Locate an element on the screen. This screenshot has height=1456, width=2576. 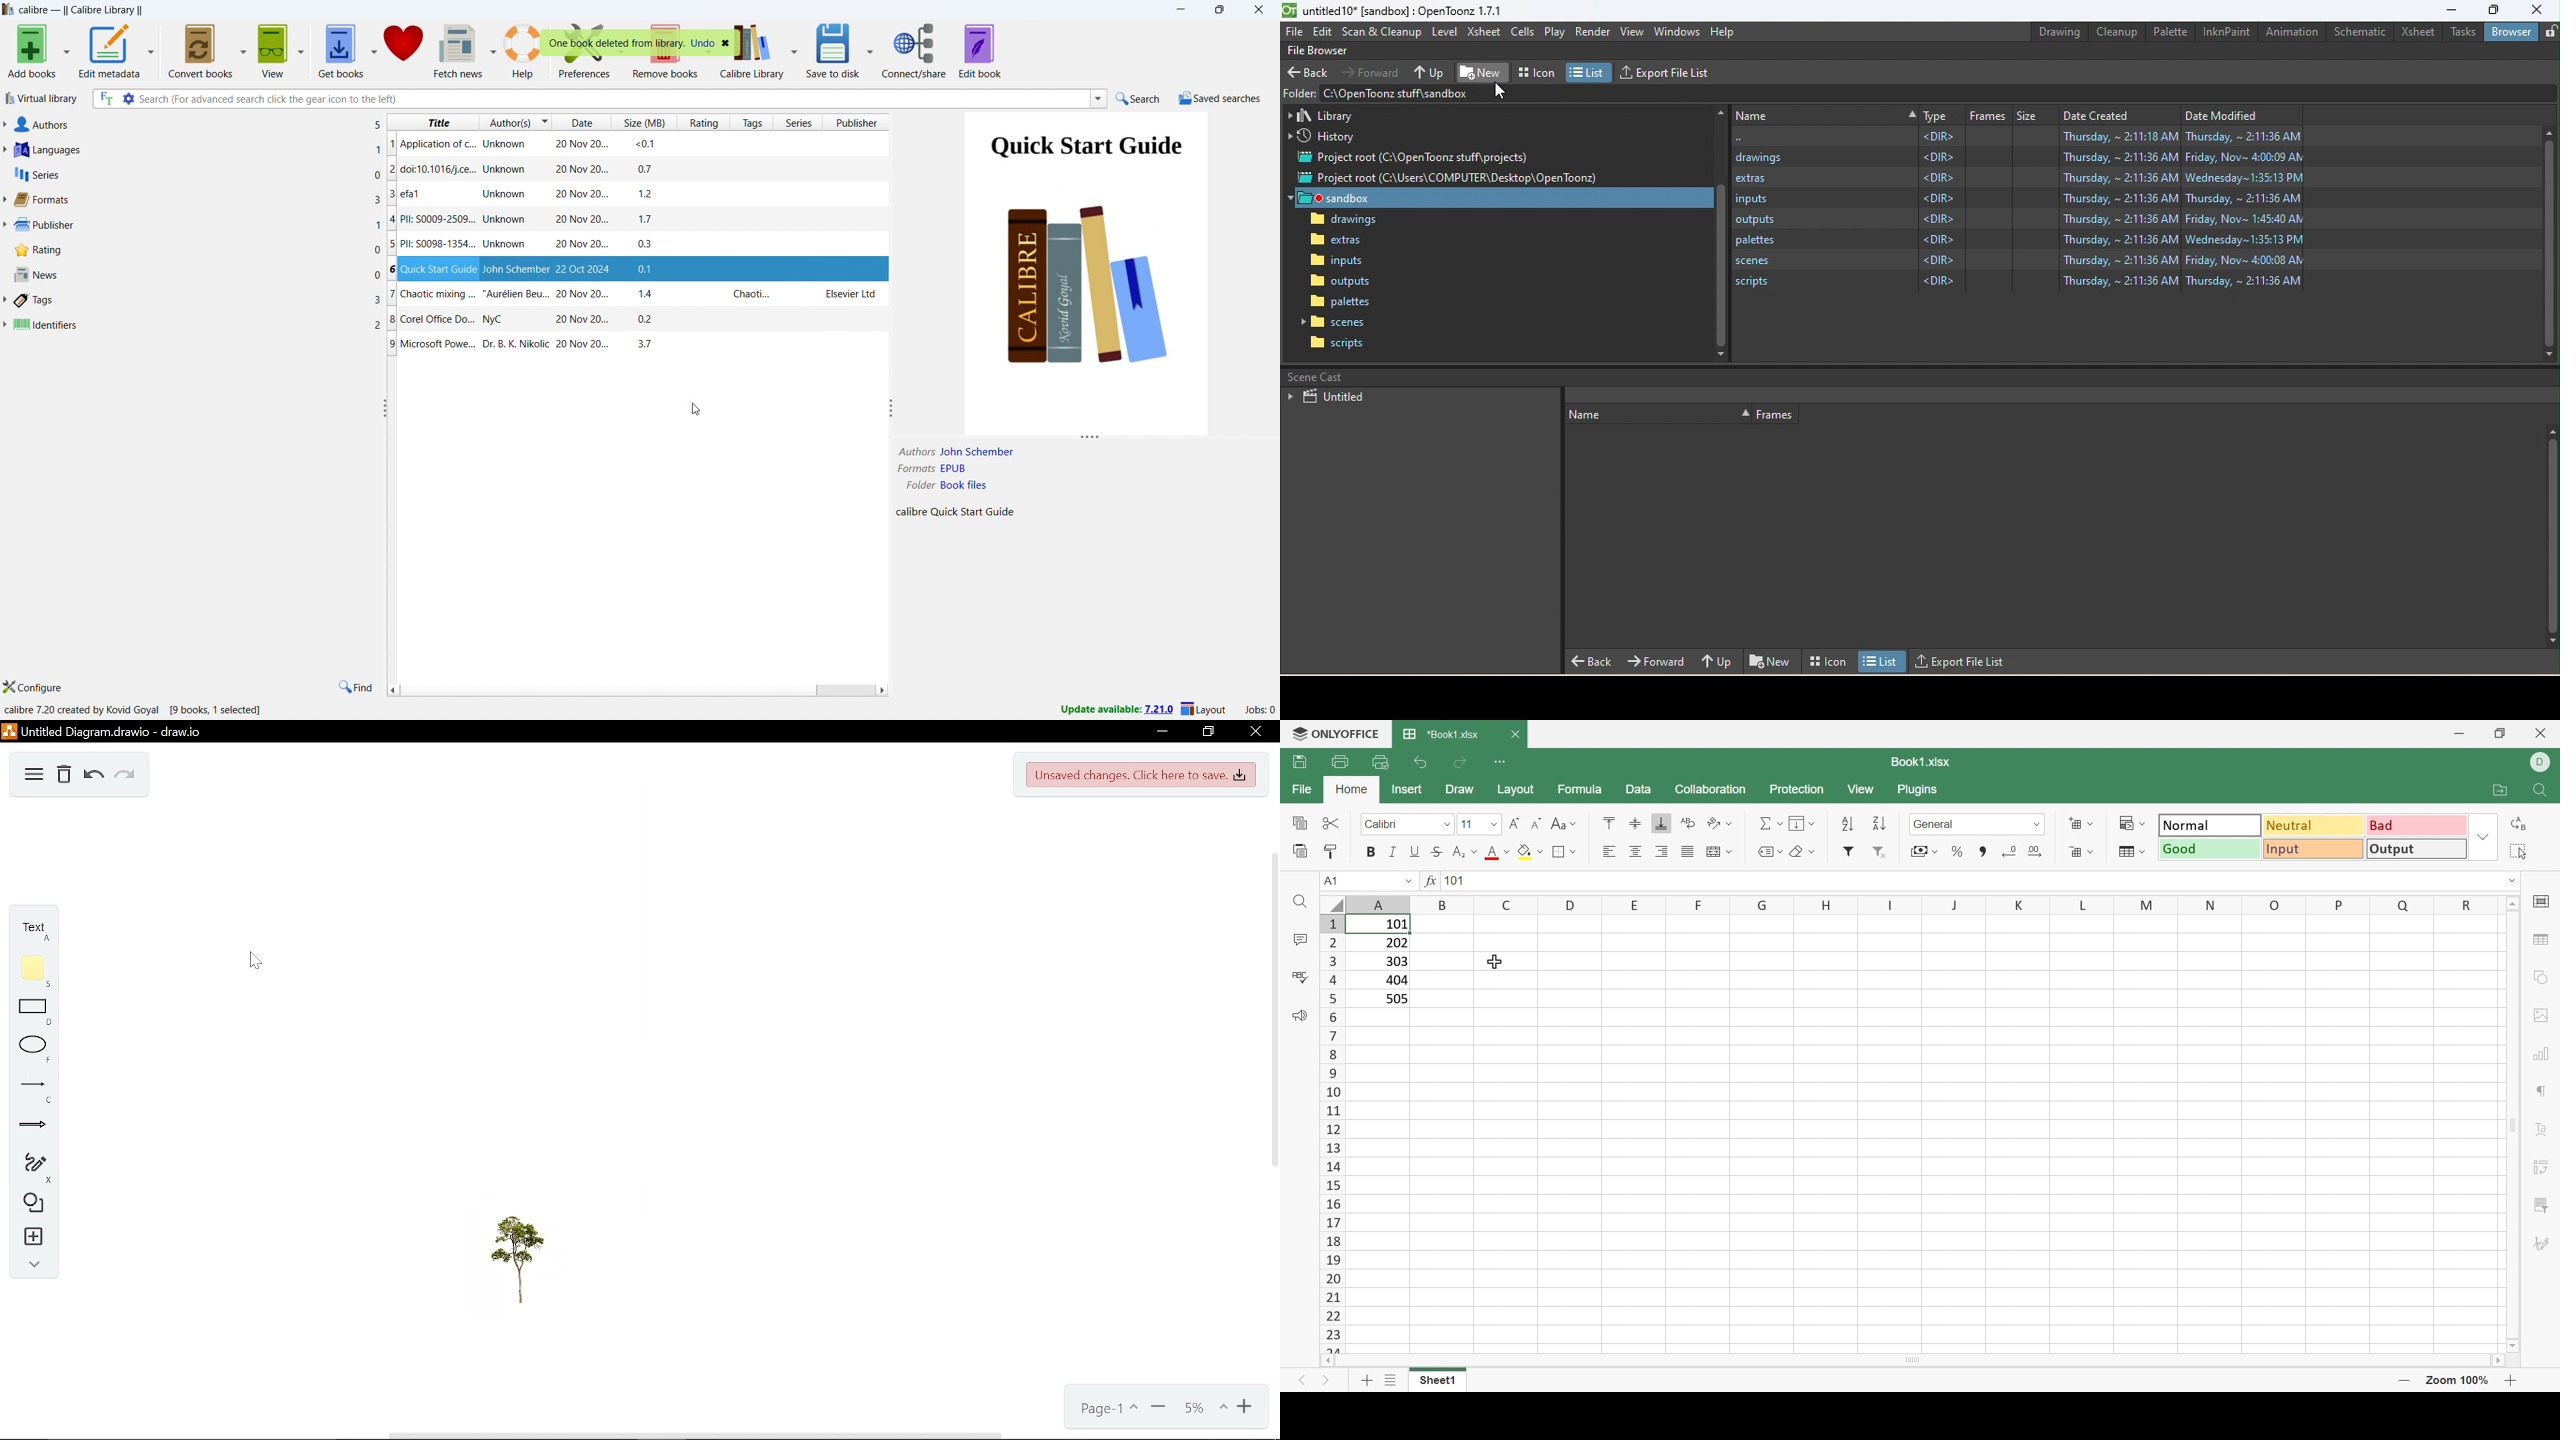
PII: S0098-1354... is located at coordinates (641, 245).